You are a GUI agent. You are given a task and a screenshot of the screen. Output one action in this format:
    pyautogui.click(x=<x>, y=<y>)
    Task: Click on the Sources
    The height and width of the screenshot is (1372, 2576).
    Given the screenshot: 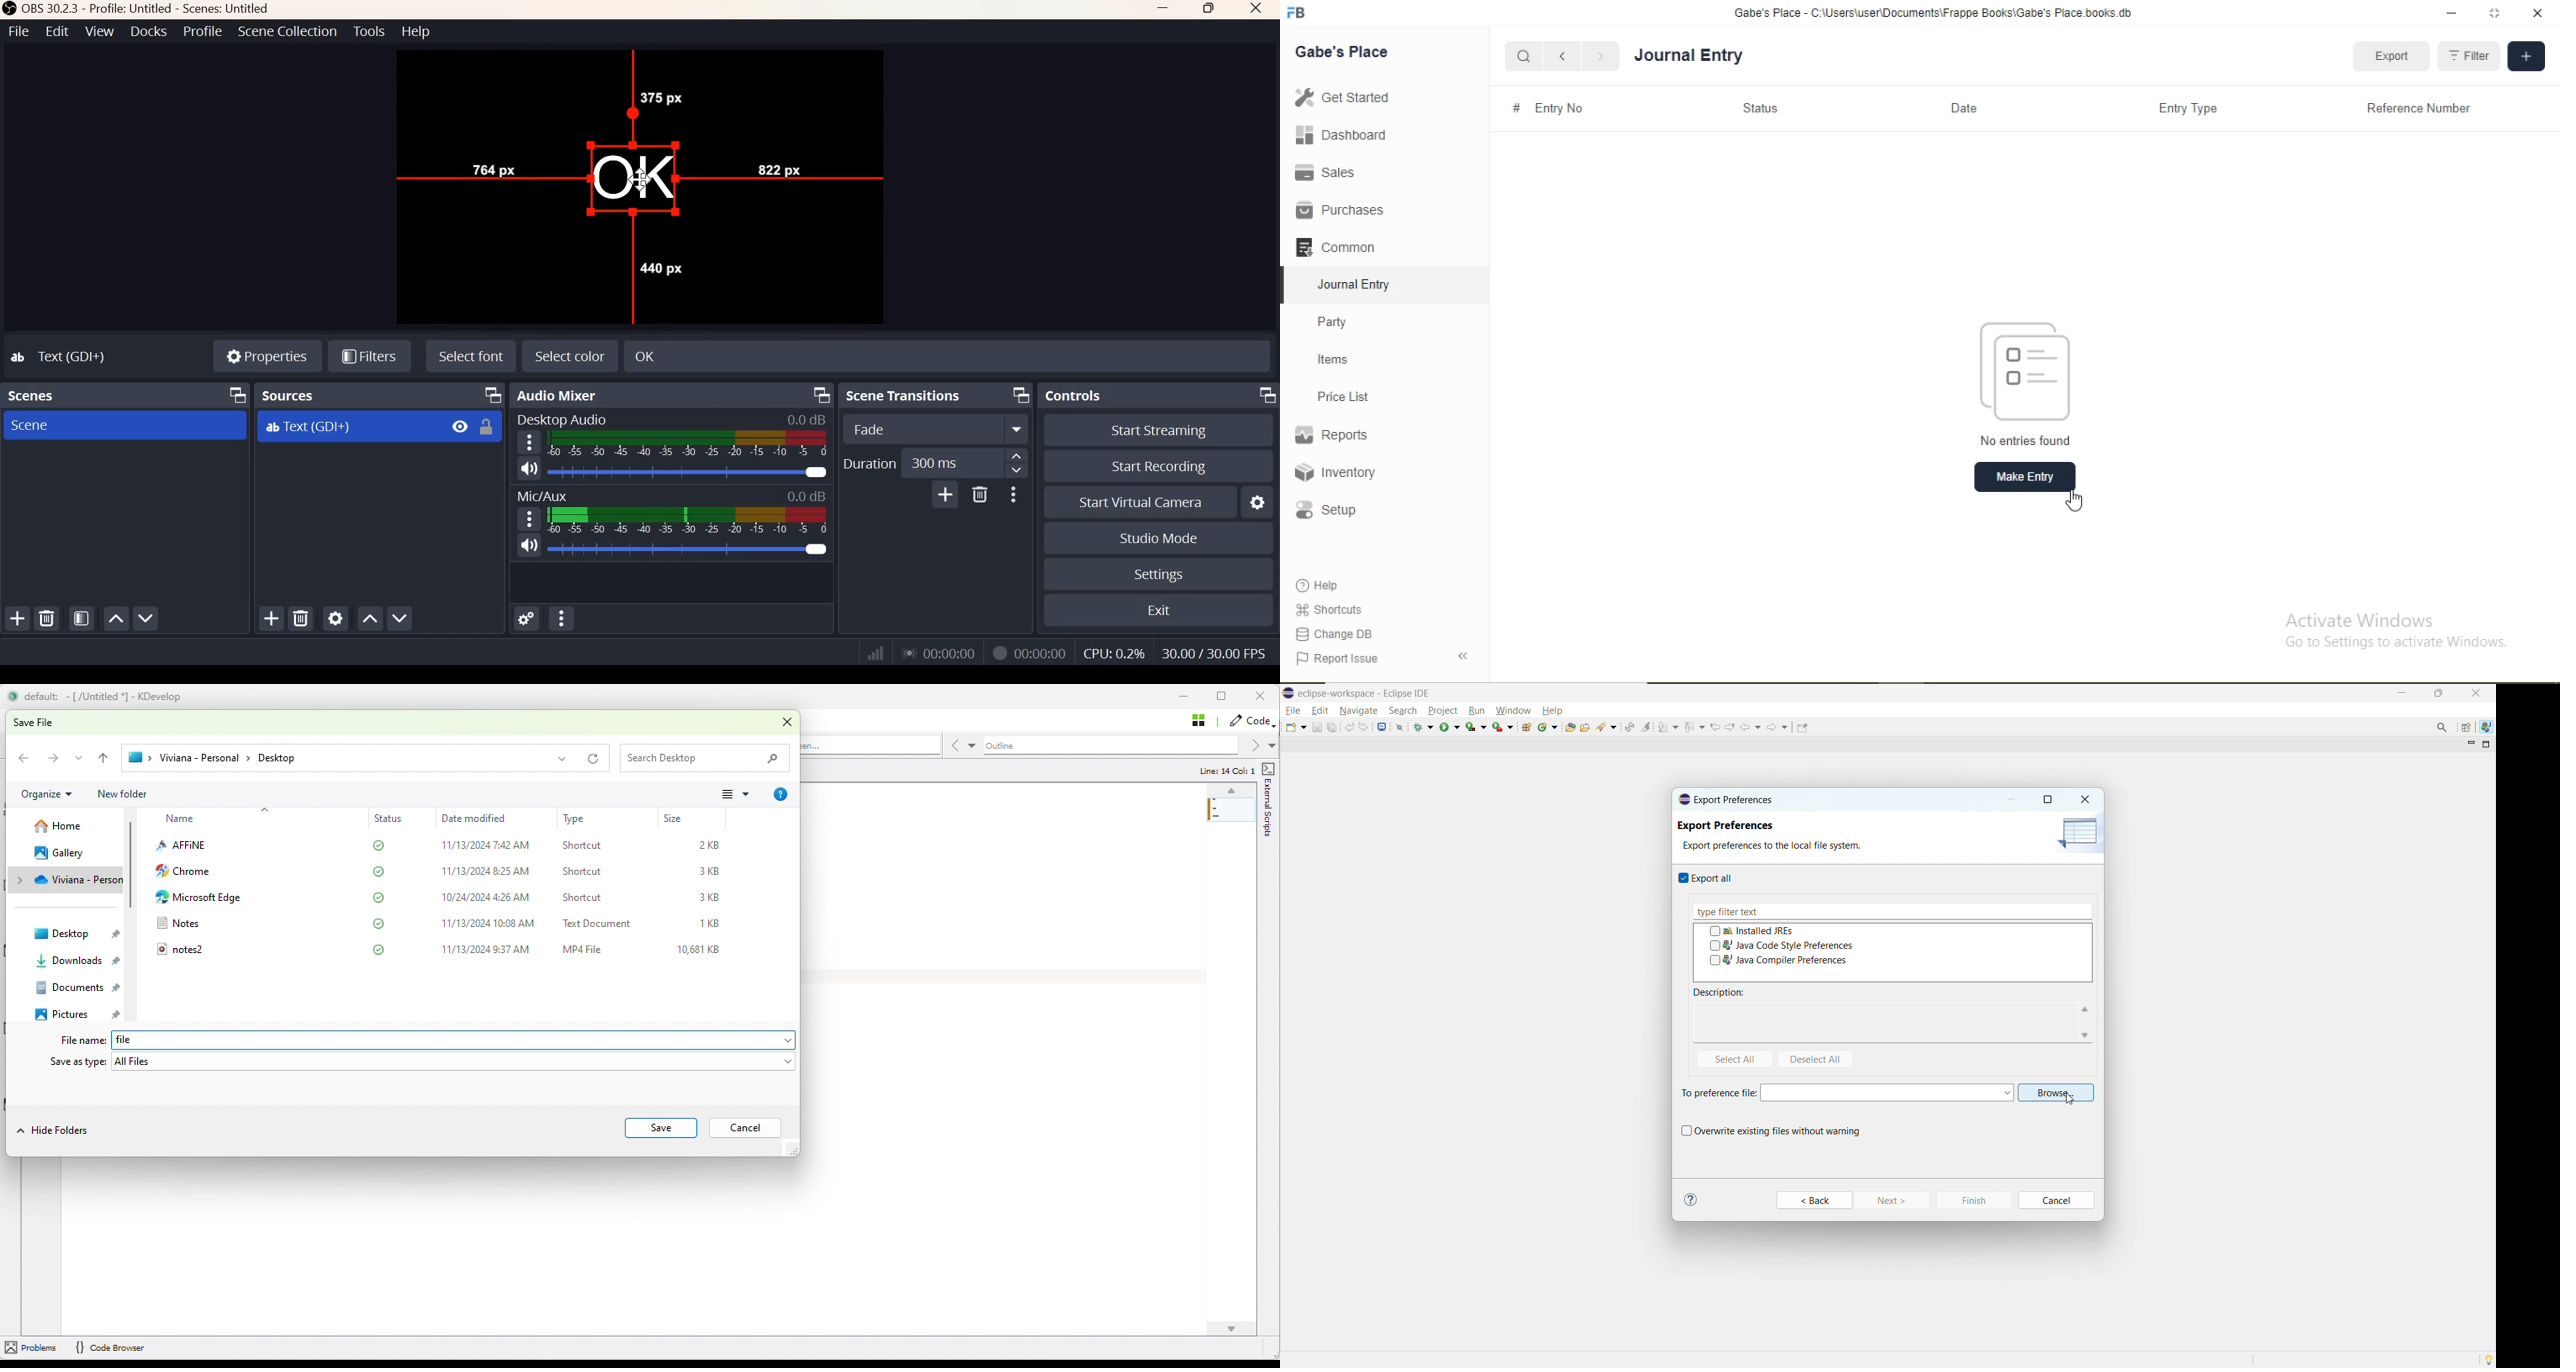 What is the action you would take?
    pyautogui.click(x=291, y=395)
    